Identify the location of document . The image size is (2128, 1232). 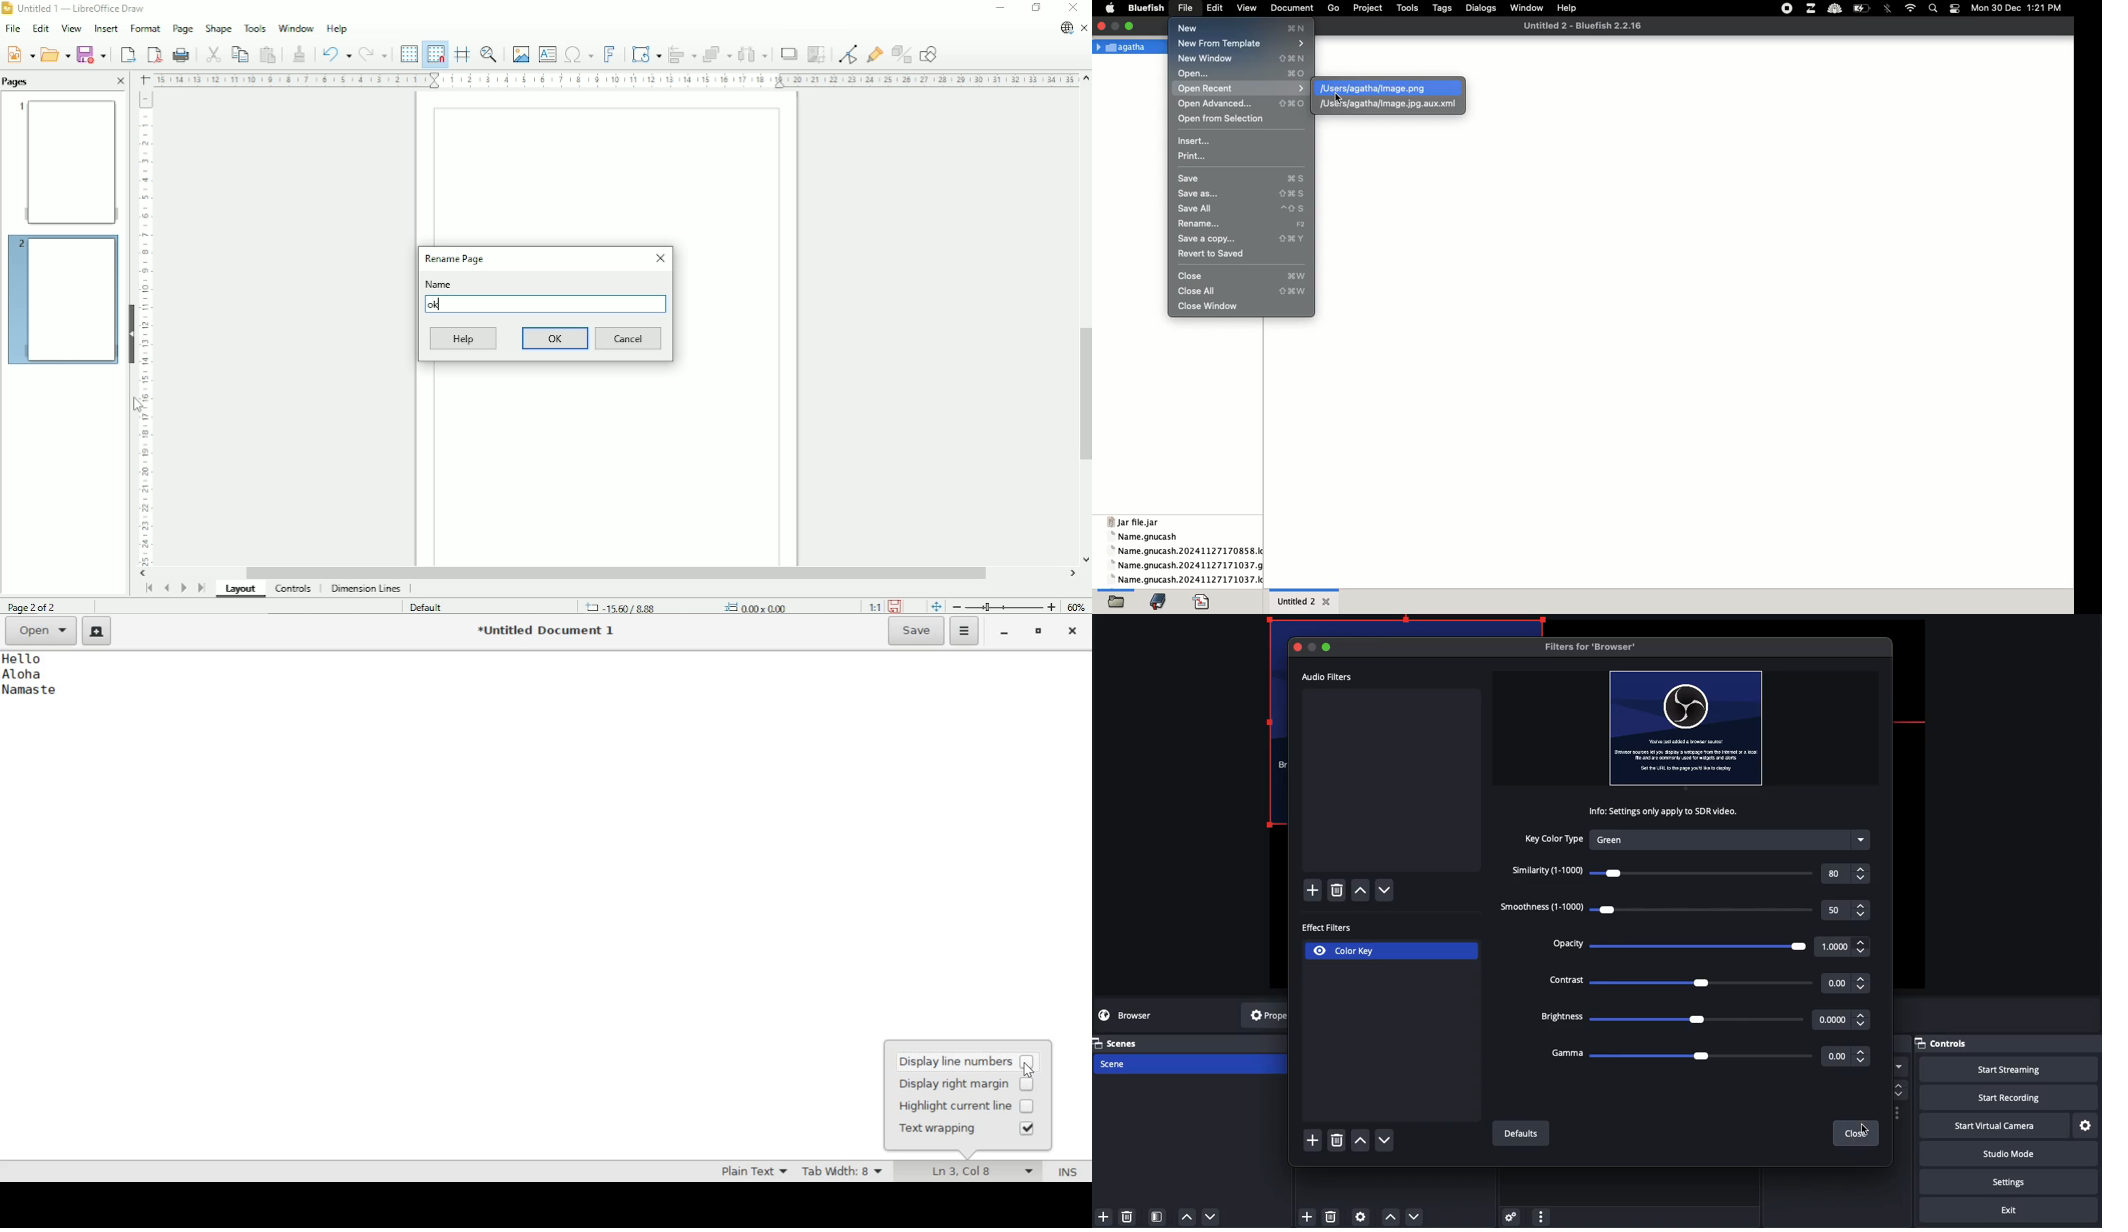
(1296, 8).